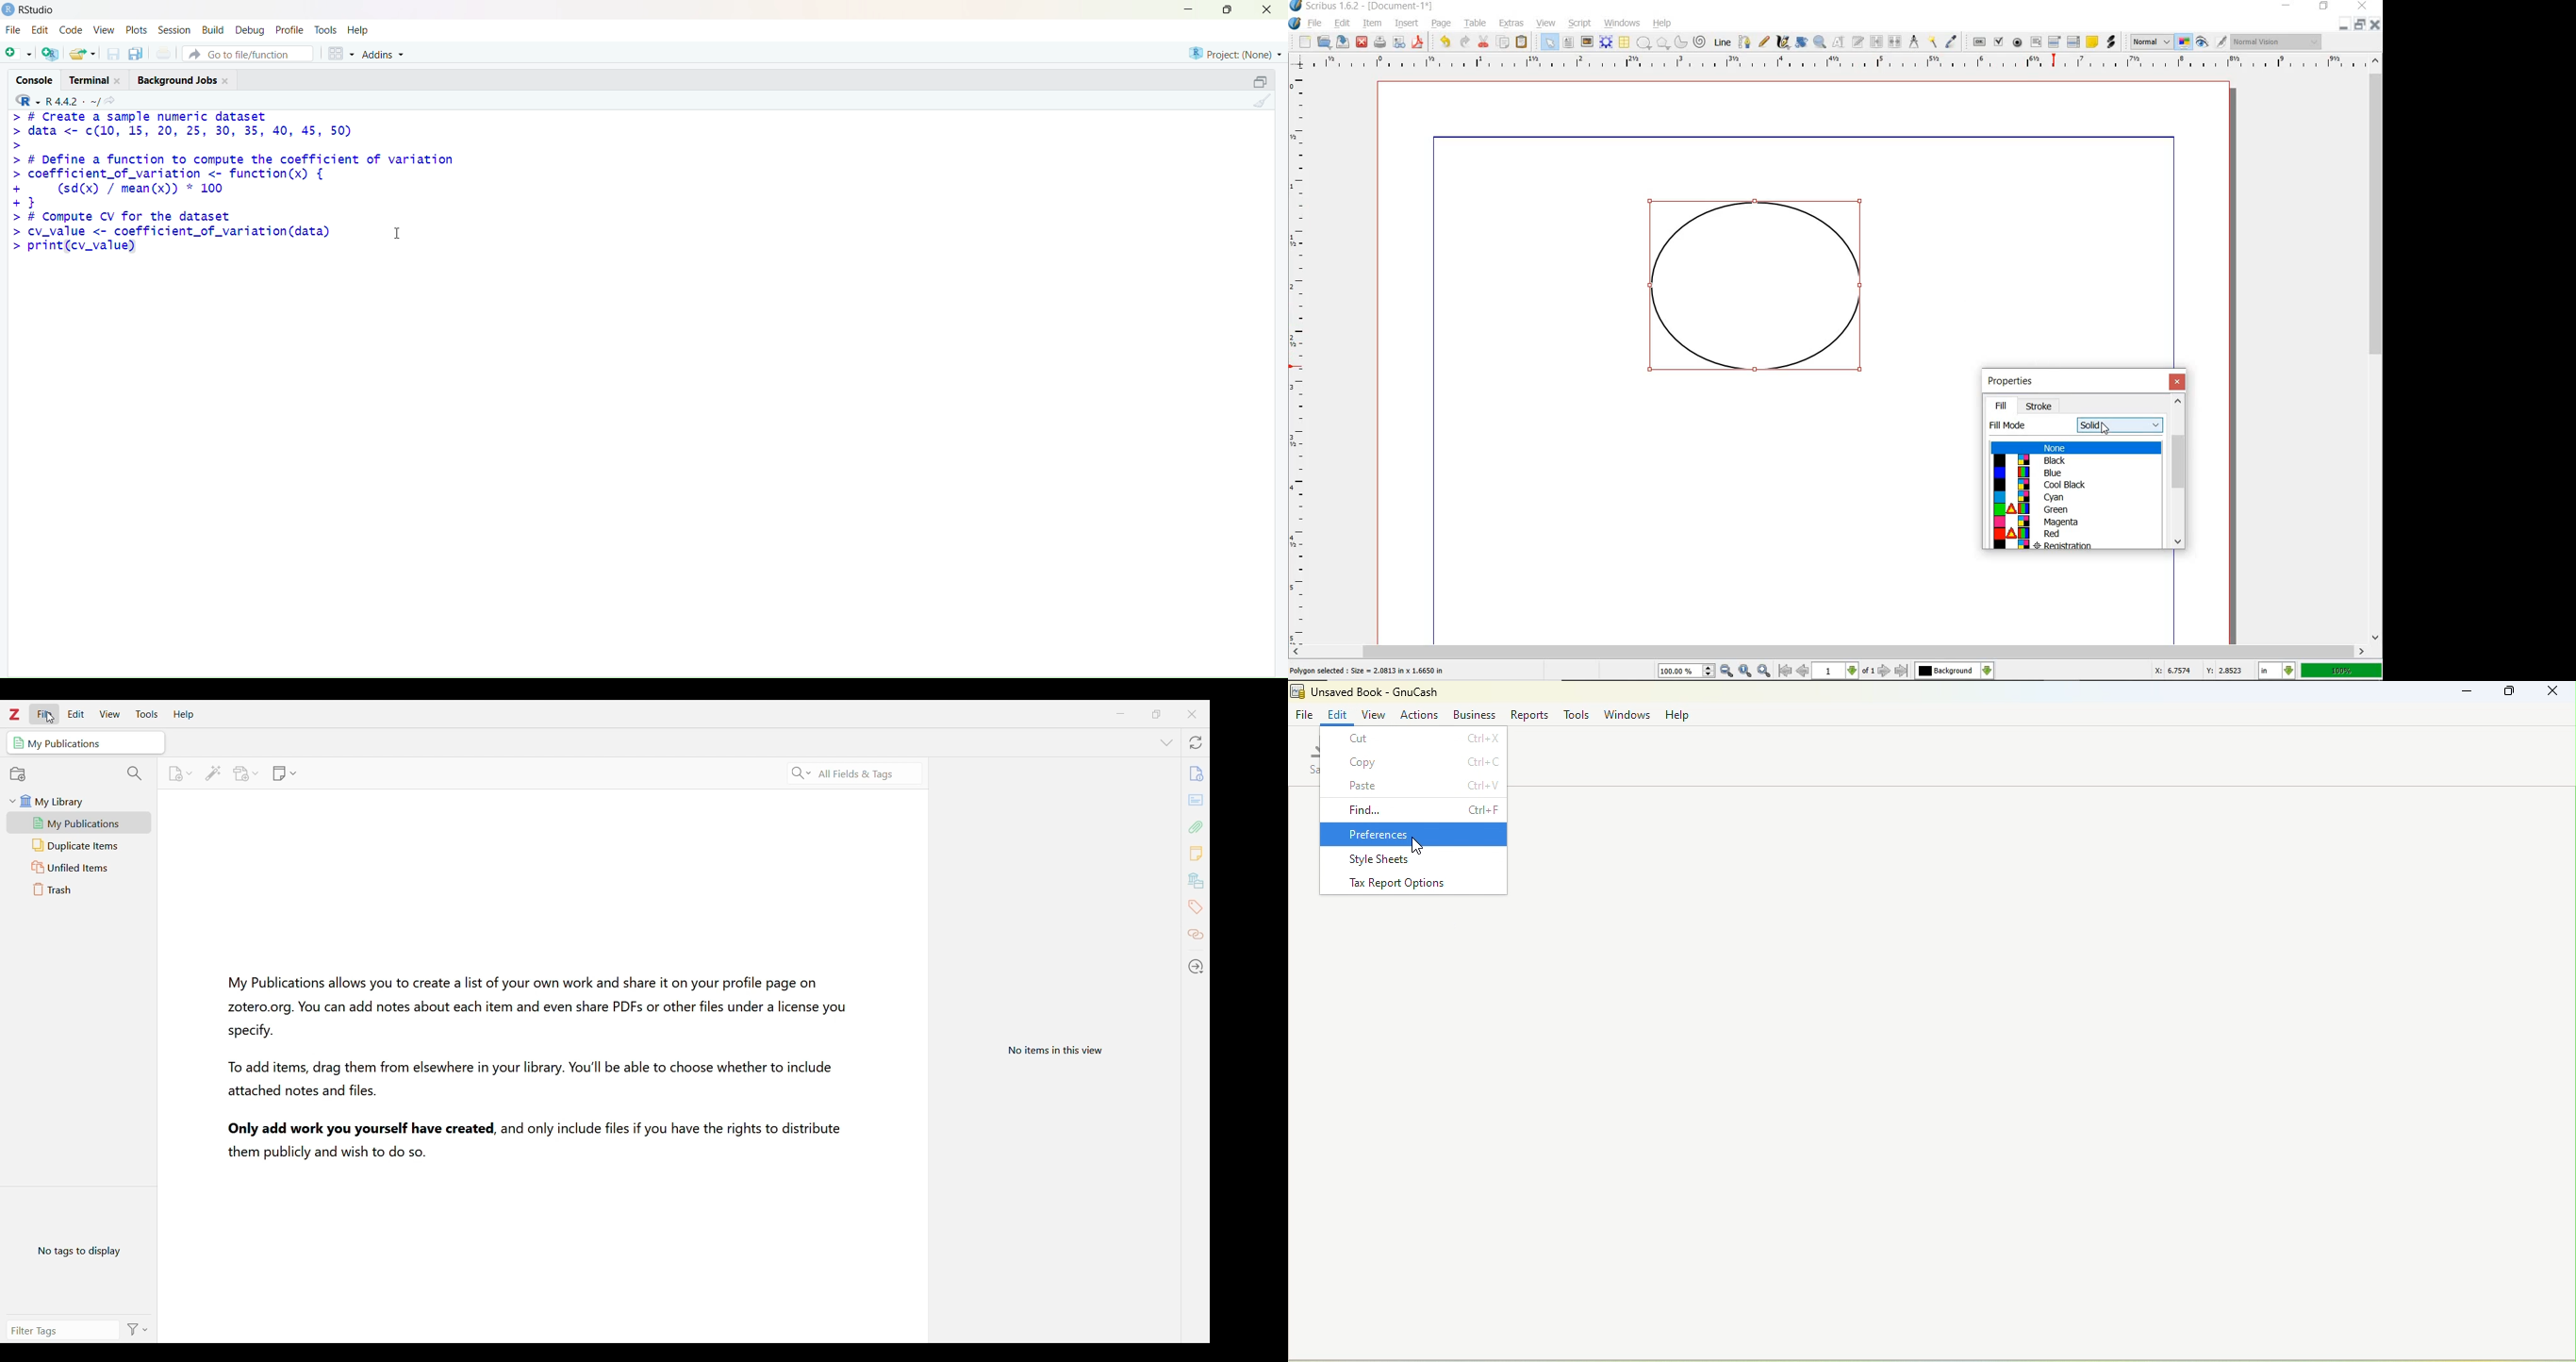 The width and height of the screenshot is (2576, 1372). What do you see at coordinates (119, 81) in the screenshot?
I see `Close ` at bounding box center [119, 81].